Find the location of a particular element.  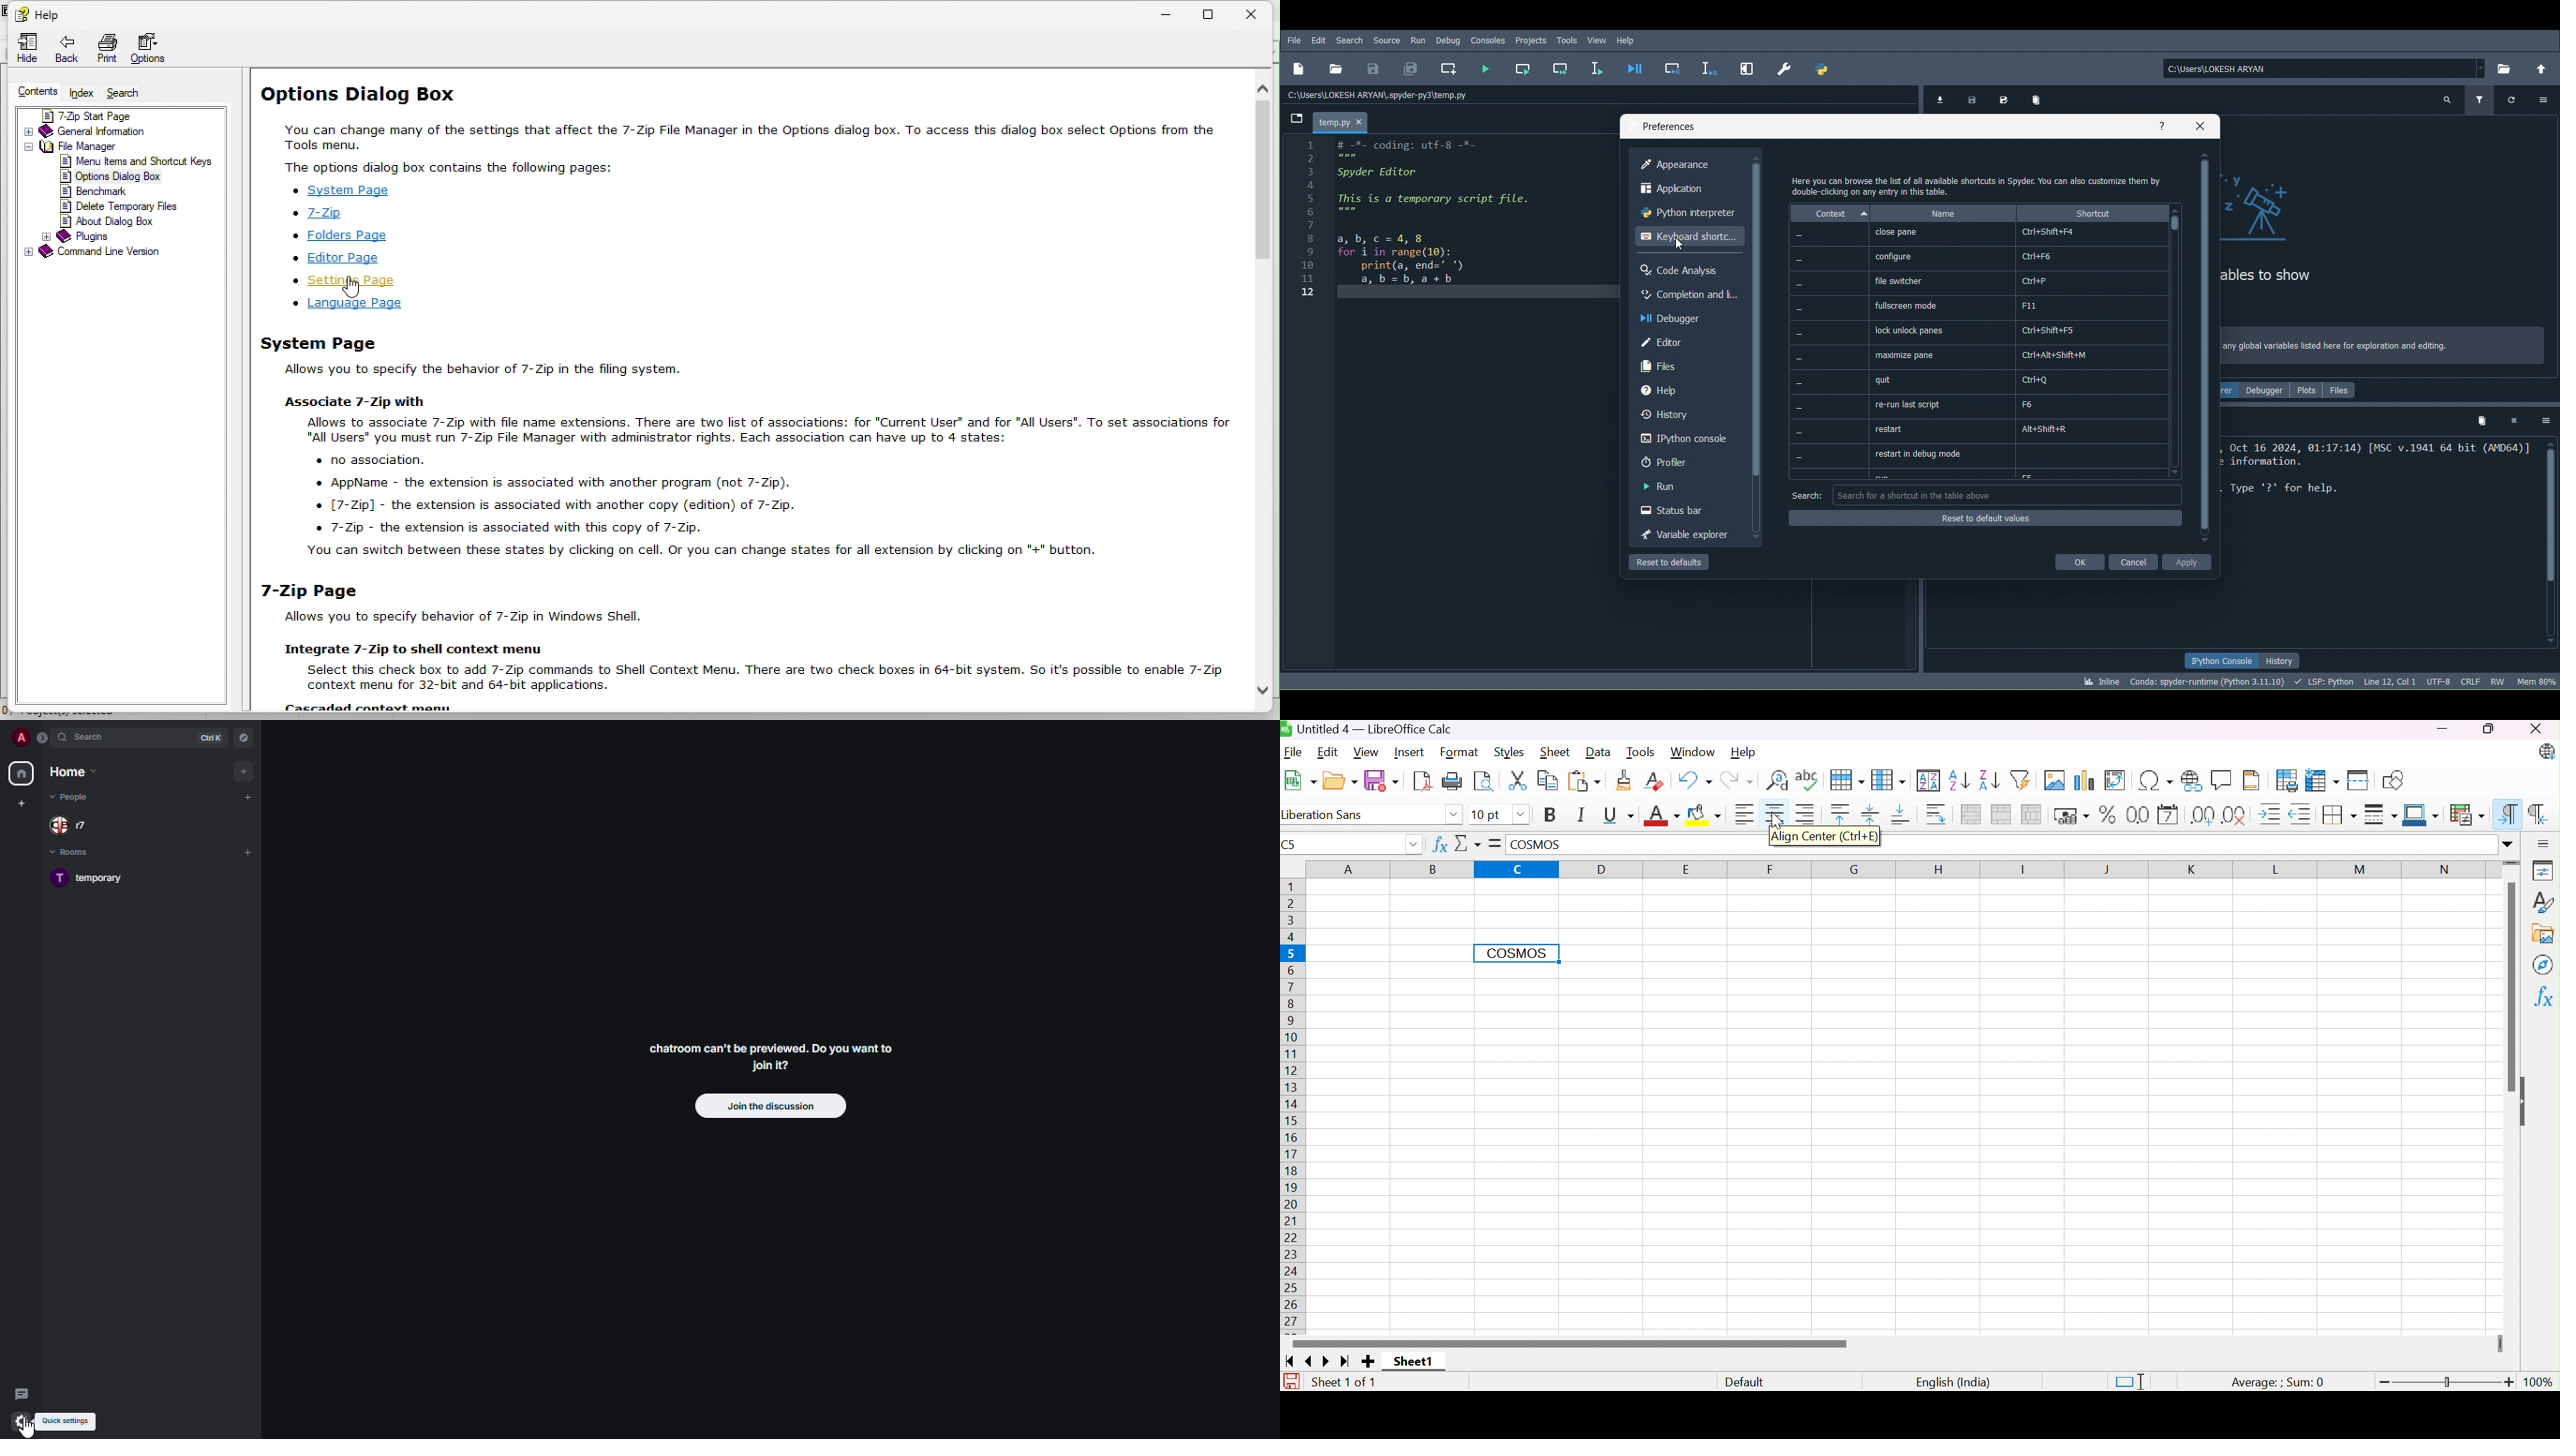

Text is located at coordinates (1805, 495).